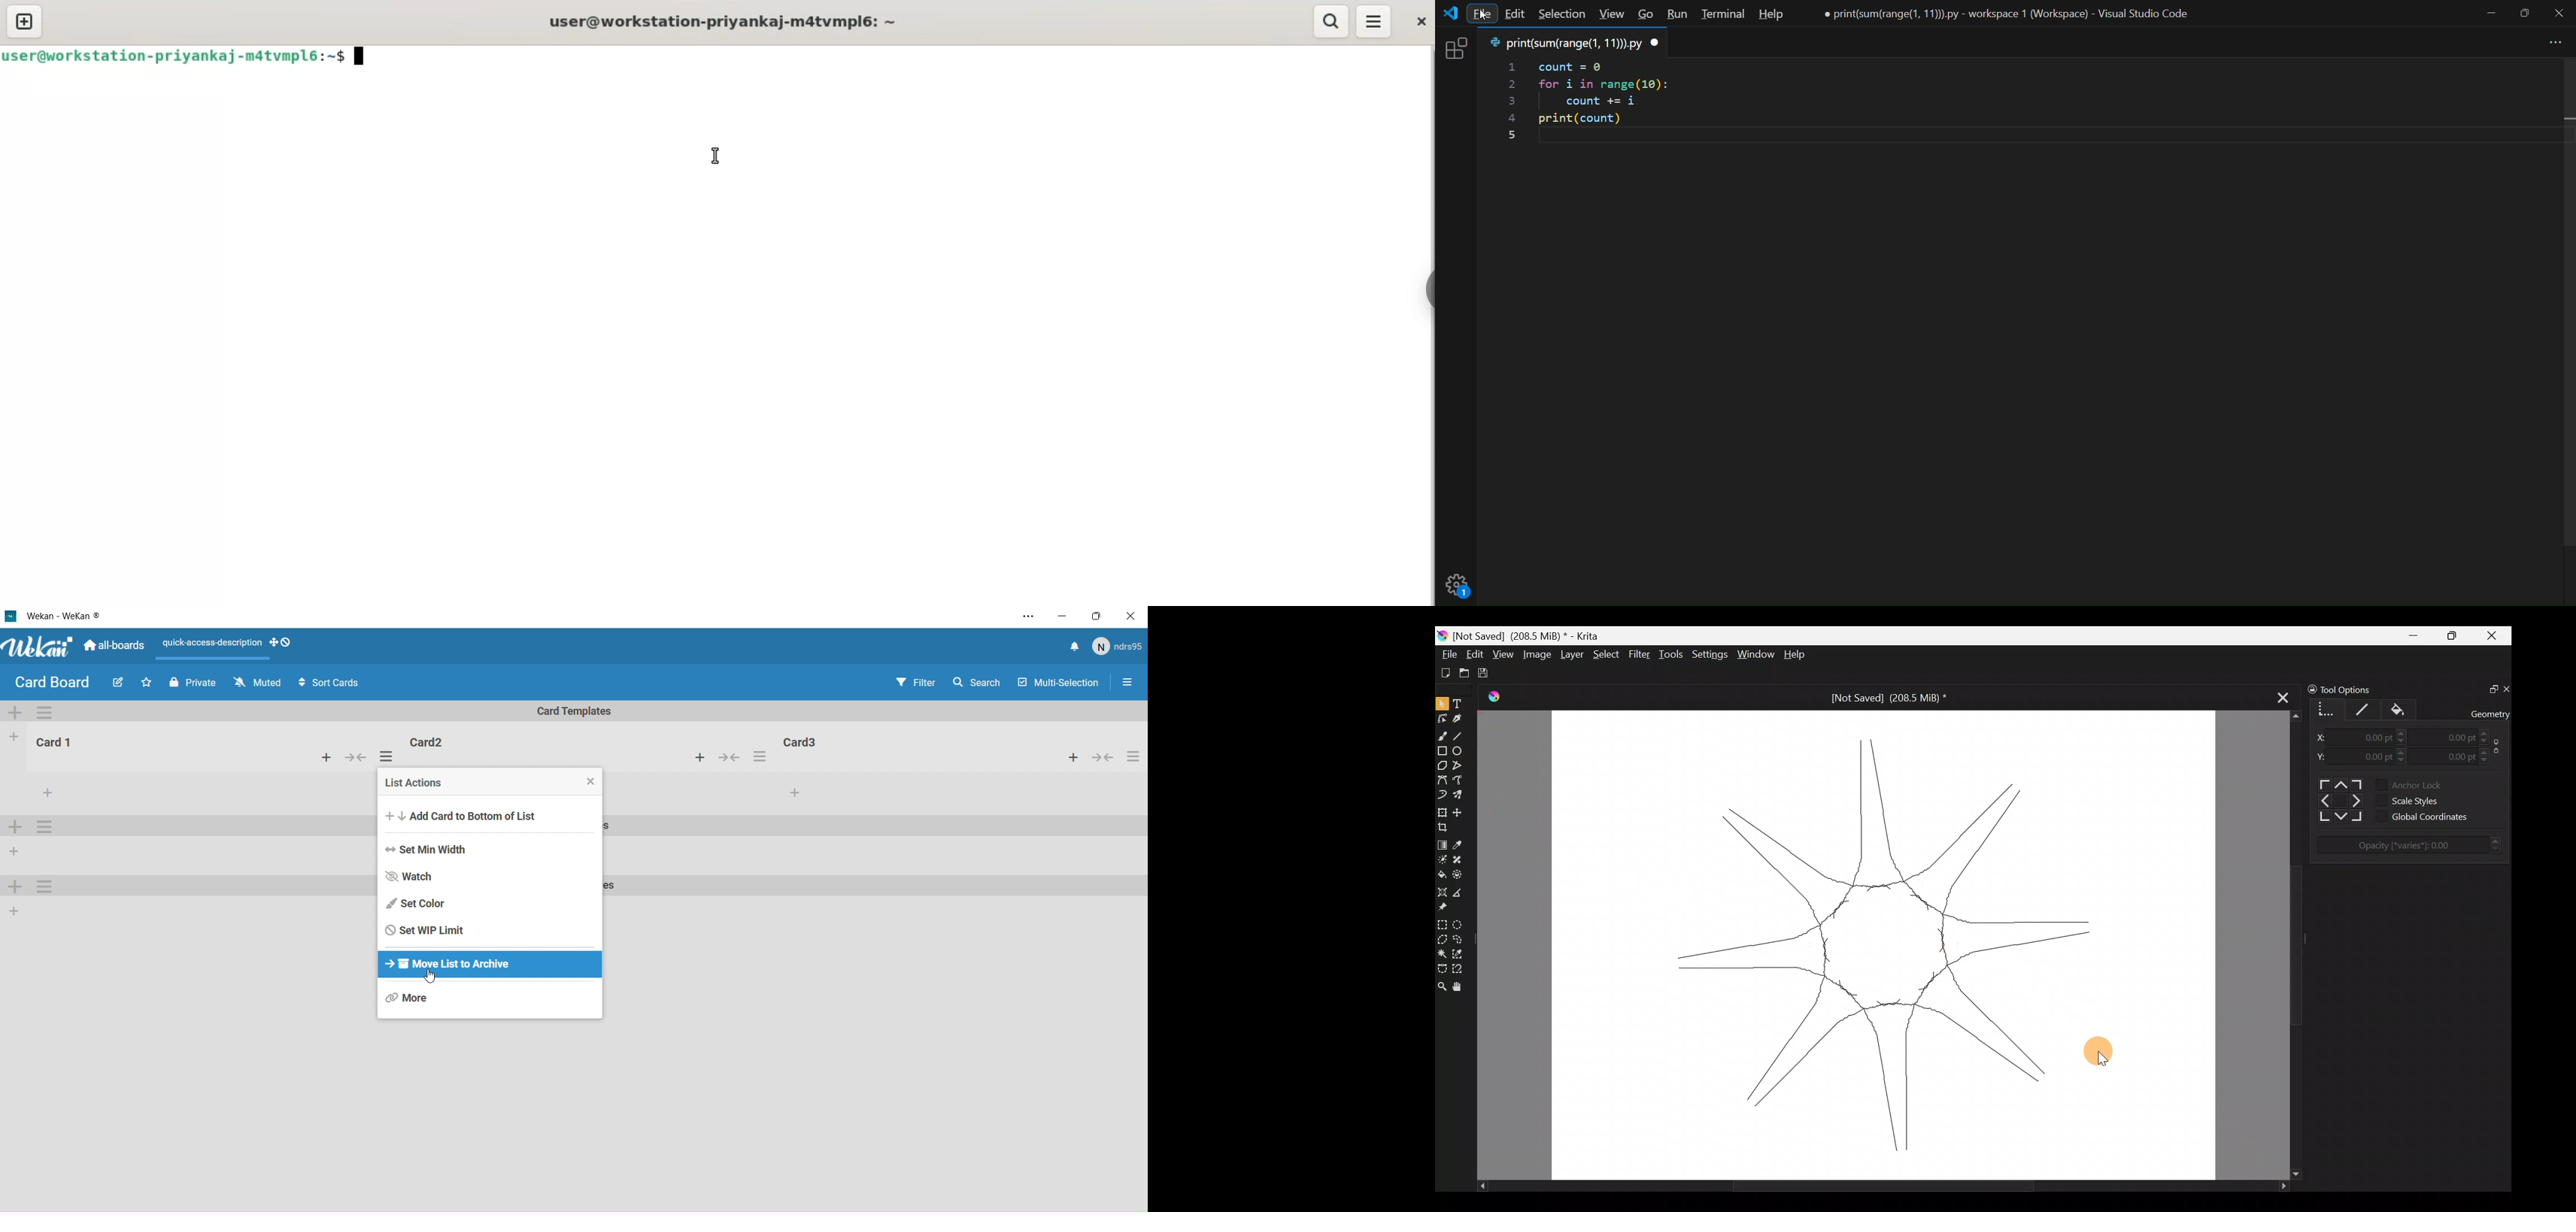  What do you see at coordinates (1462, 717) in the screenshot?
I see `Calligraphy` at bounding box center [1462, 717].